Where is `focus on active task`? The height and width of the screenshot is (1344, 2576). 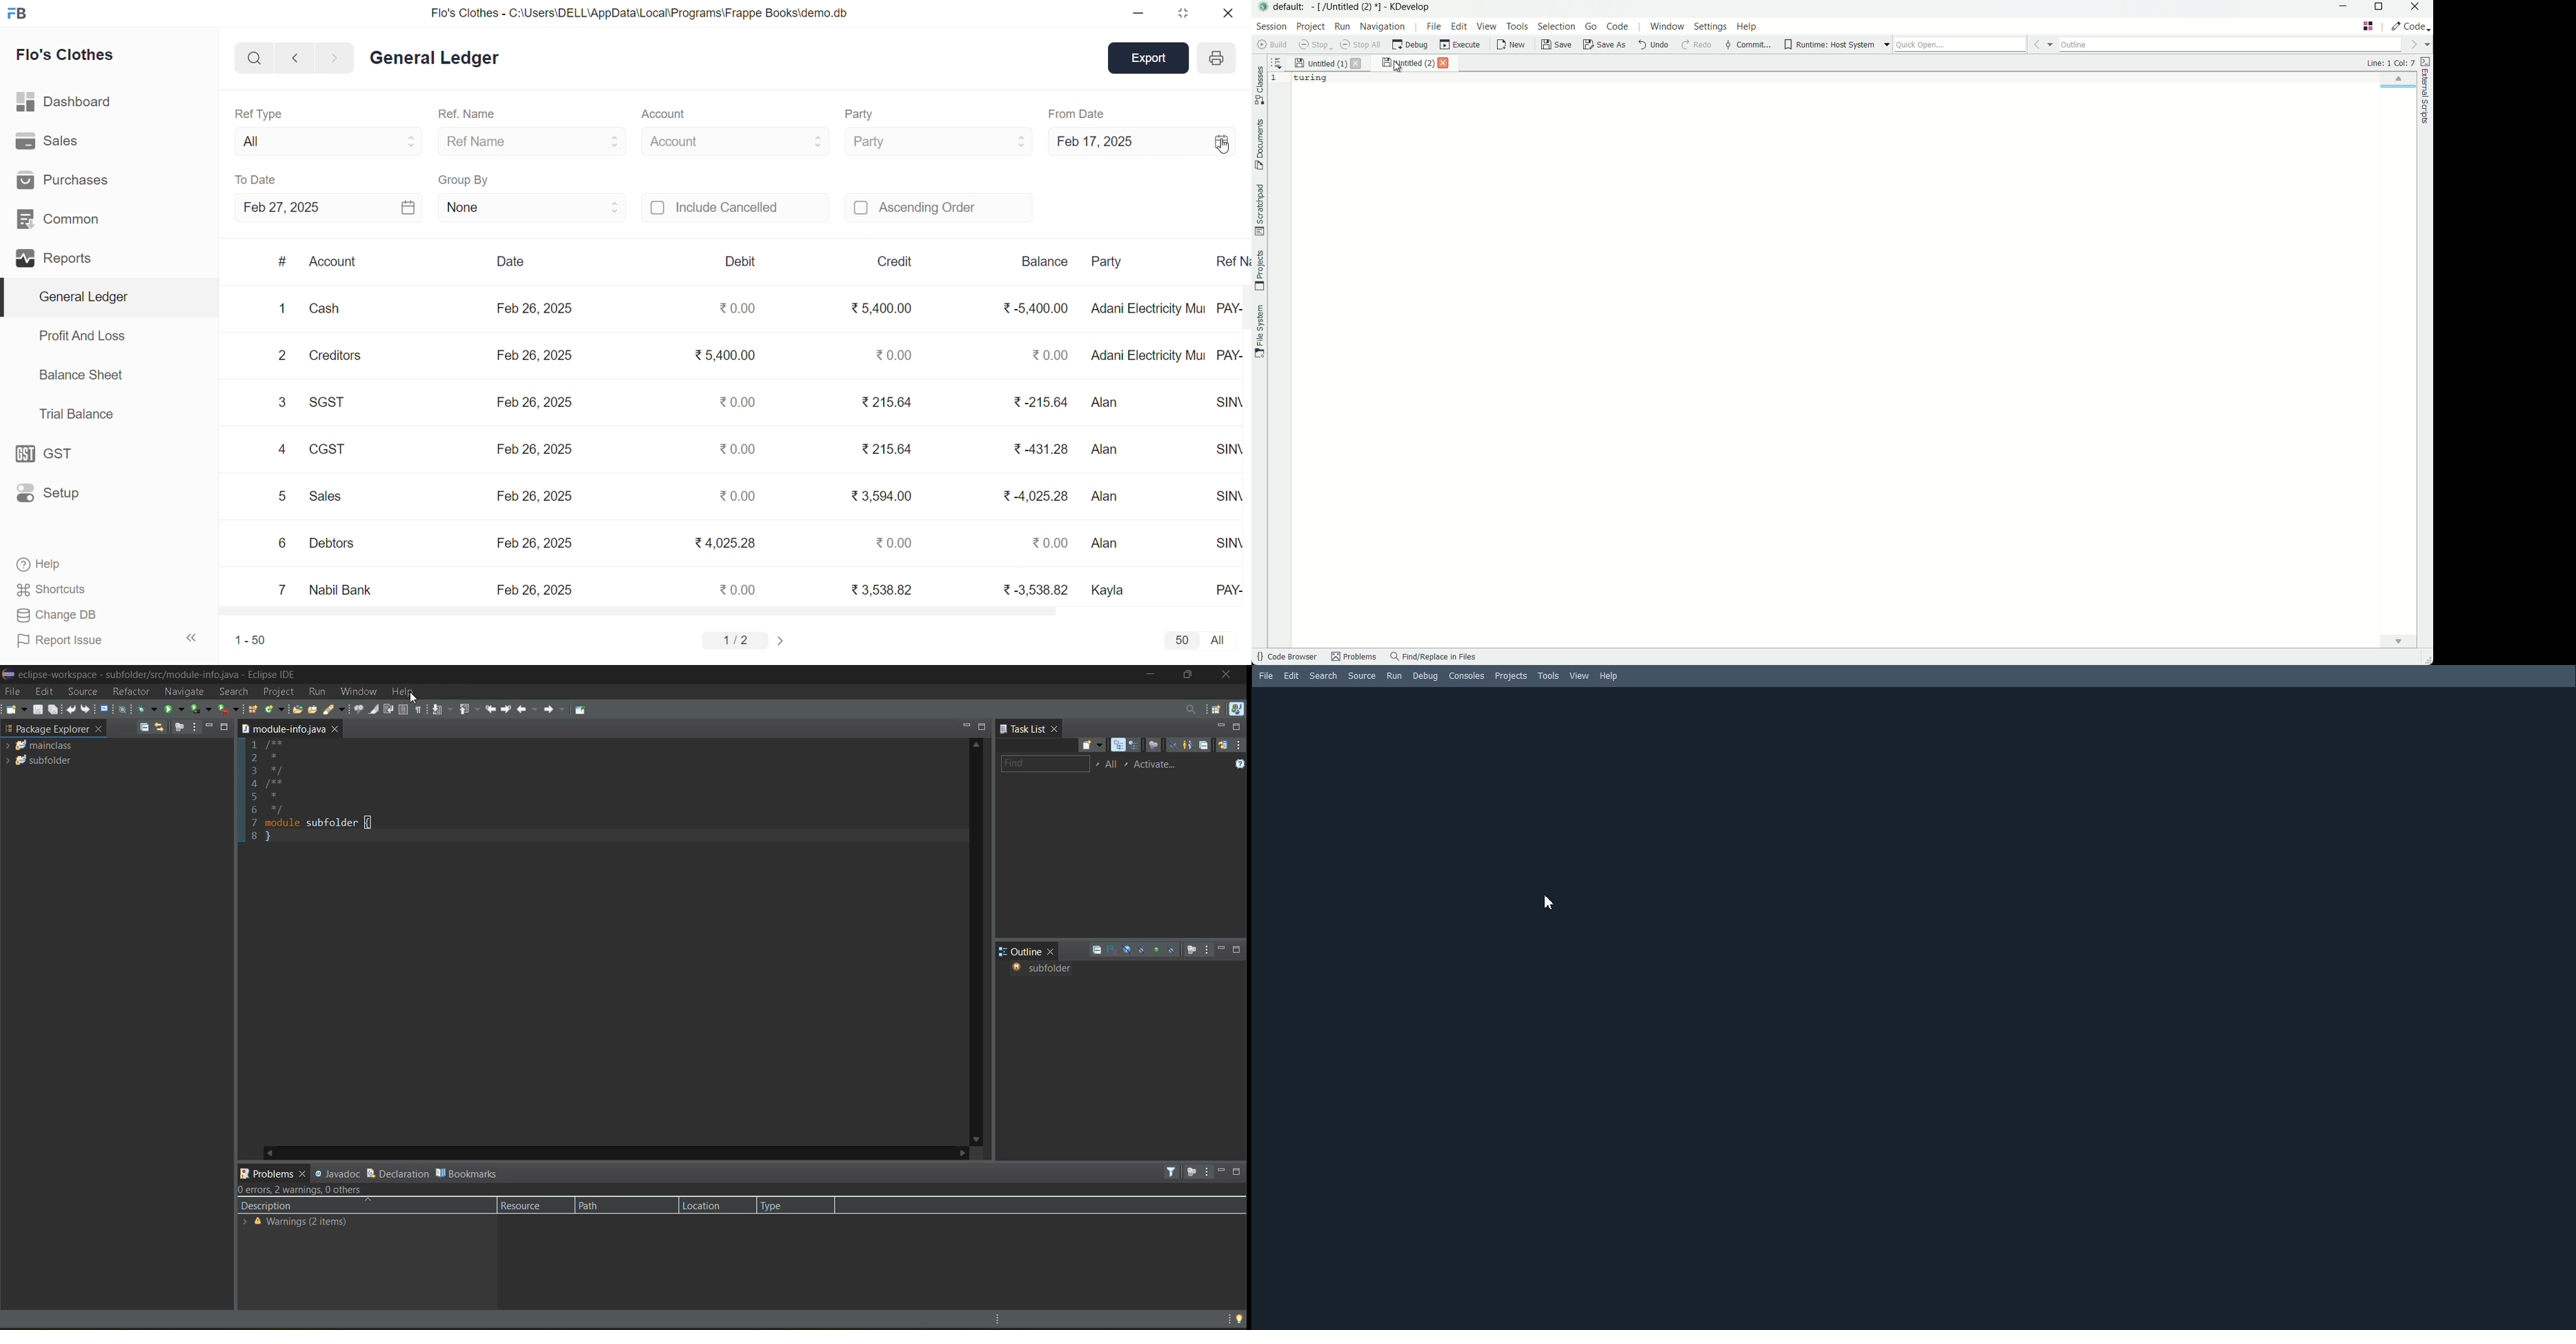 focus on active task is located at coordinates (1193, 951).